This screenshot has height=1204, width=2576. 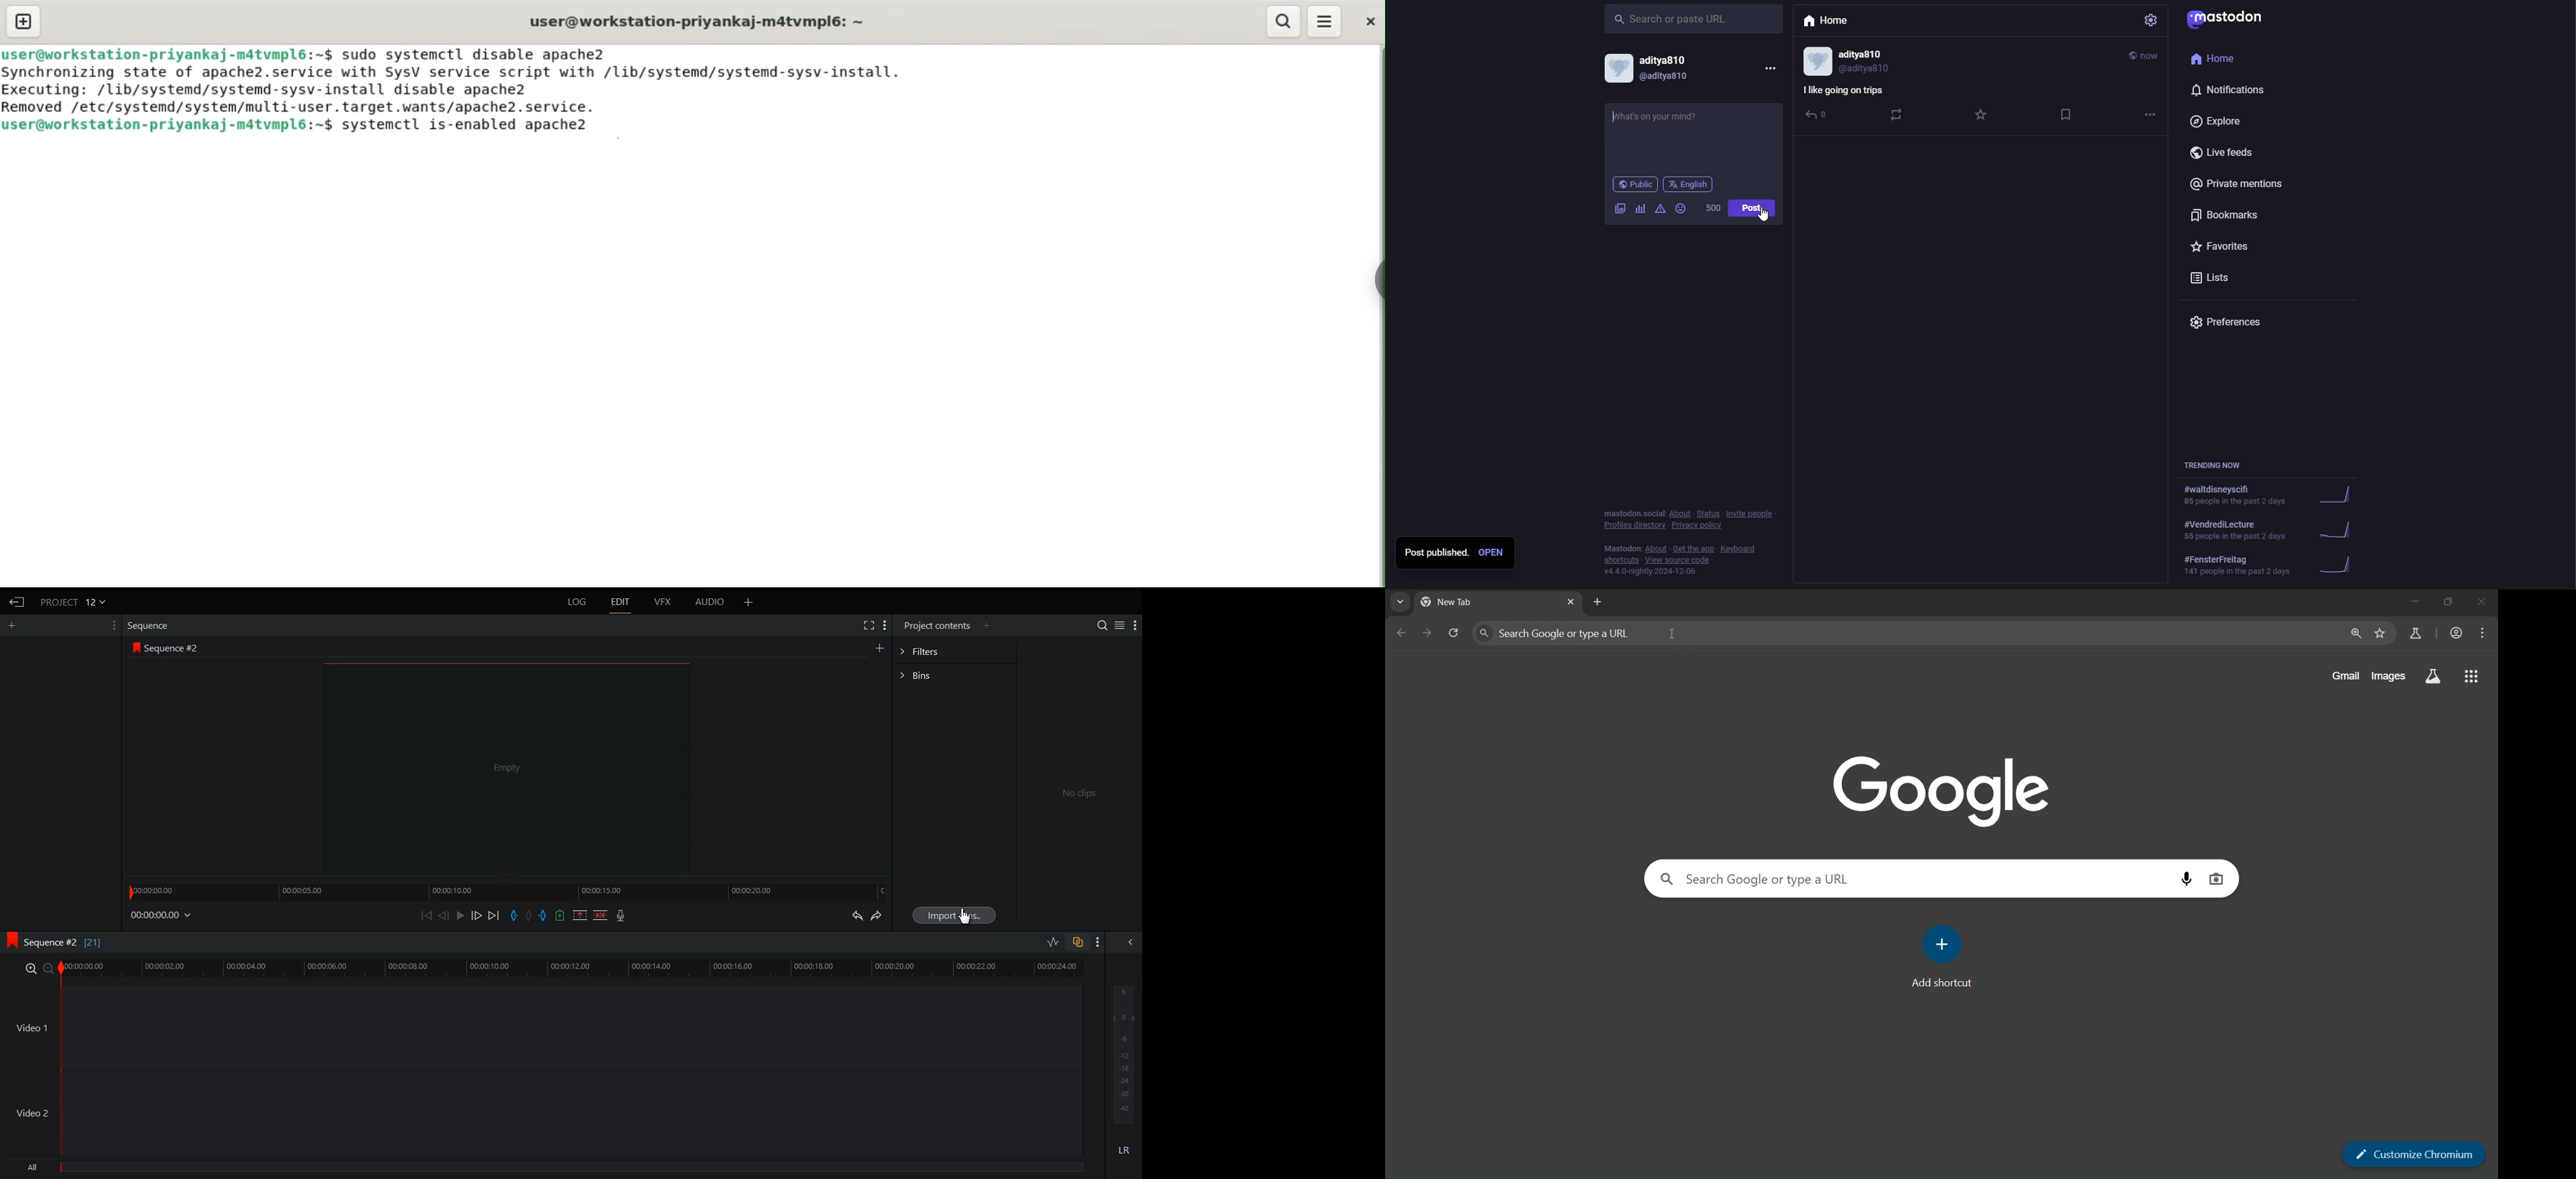 What do you see at coordinates (1828, 21) in the screenshot?
I see `home` at bounding box center [1828, 21].